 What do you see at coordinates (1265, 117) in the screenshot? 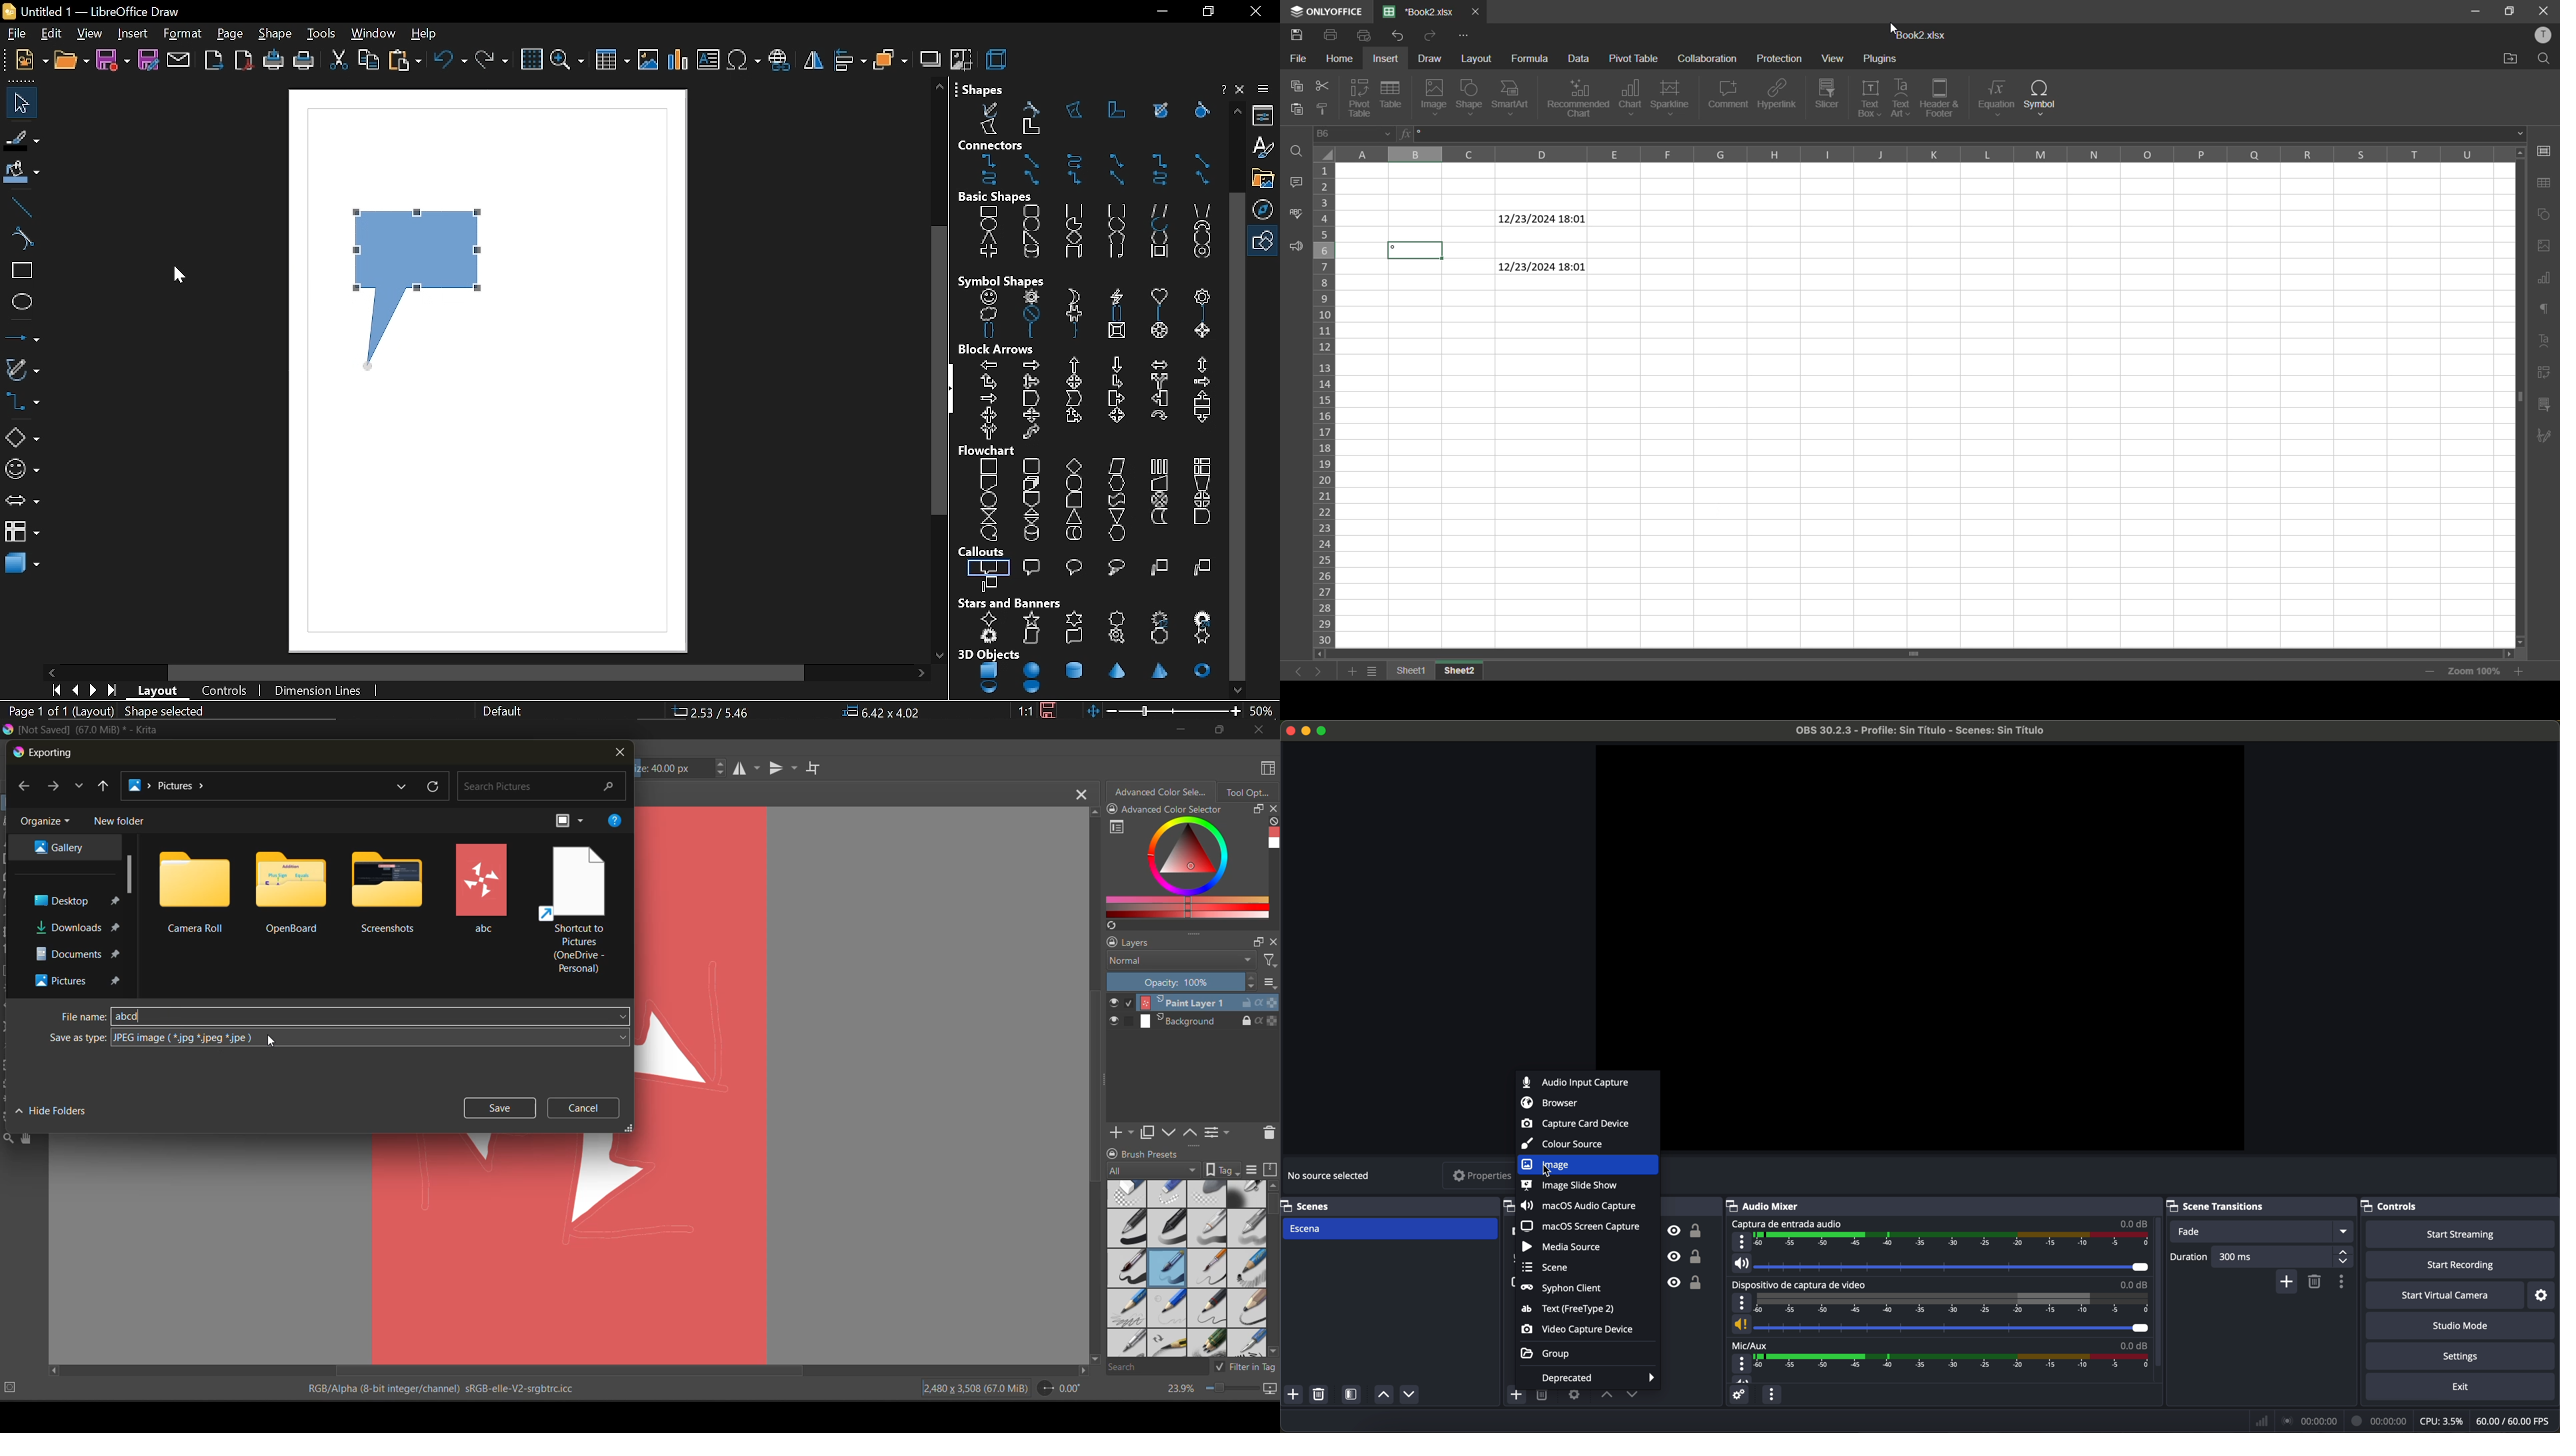
I see `properties ` at bounding box center [1265, 117].